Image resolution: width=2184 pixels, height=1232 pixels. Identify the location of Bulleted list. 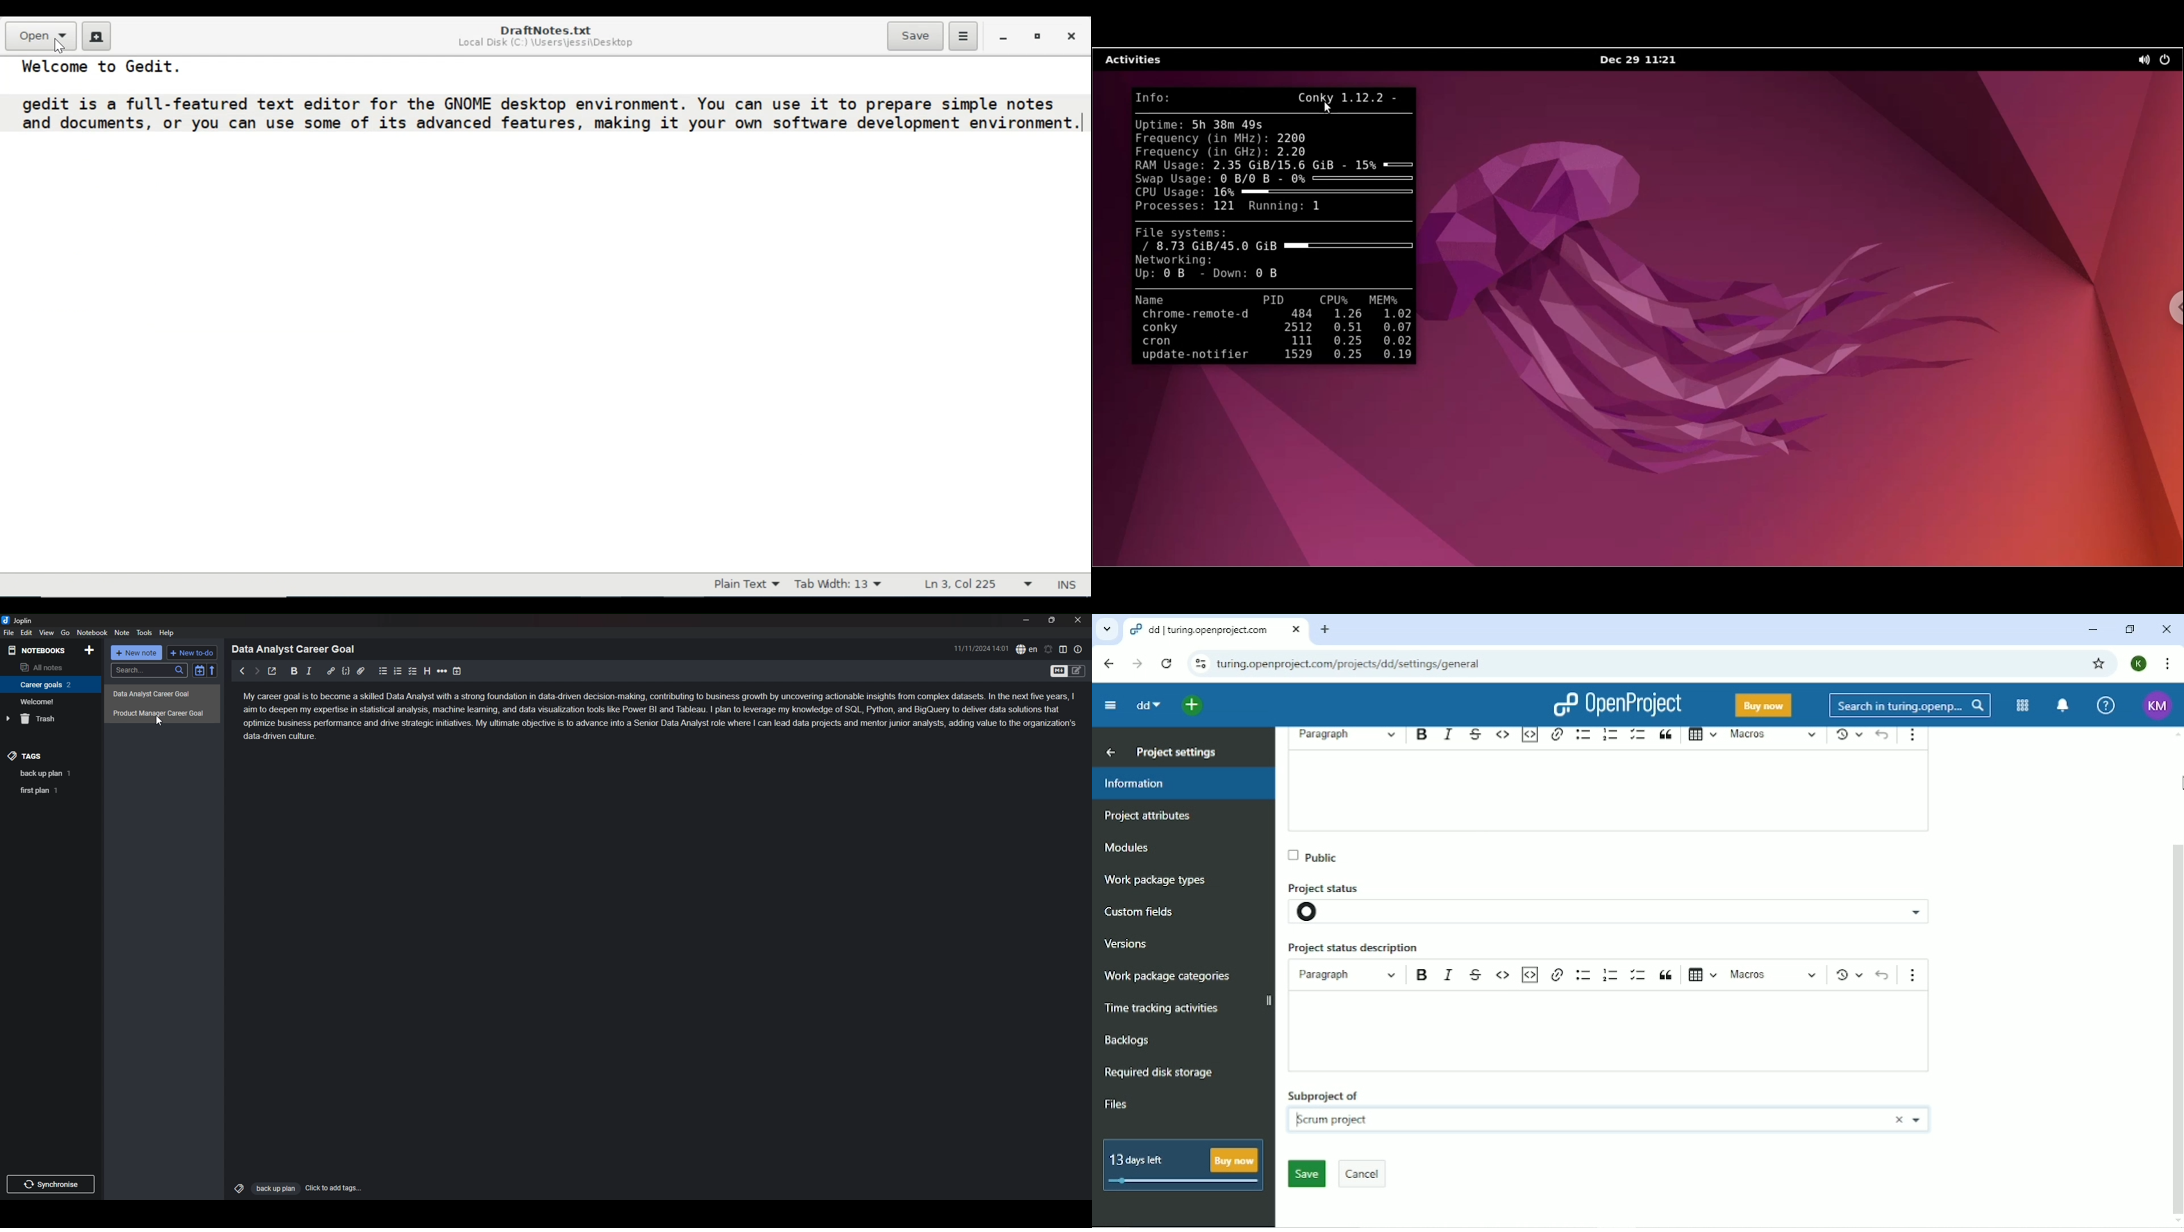
(1582, 736).